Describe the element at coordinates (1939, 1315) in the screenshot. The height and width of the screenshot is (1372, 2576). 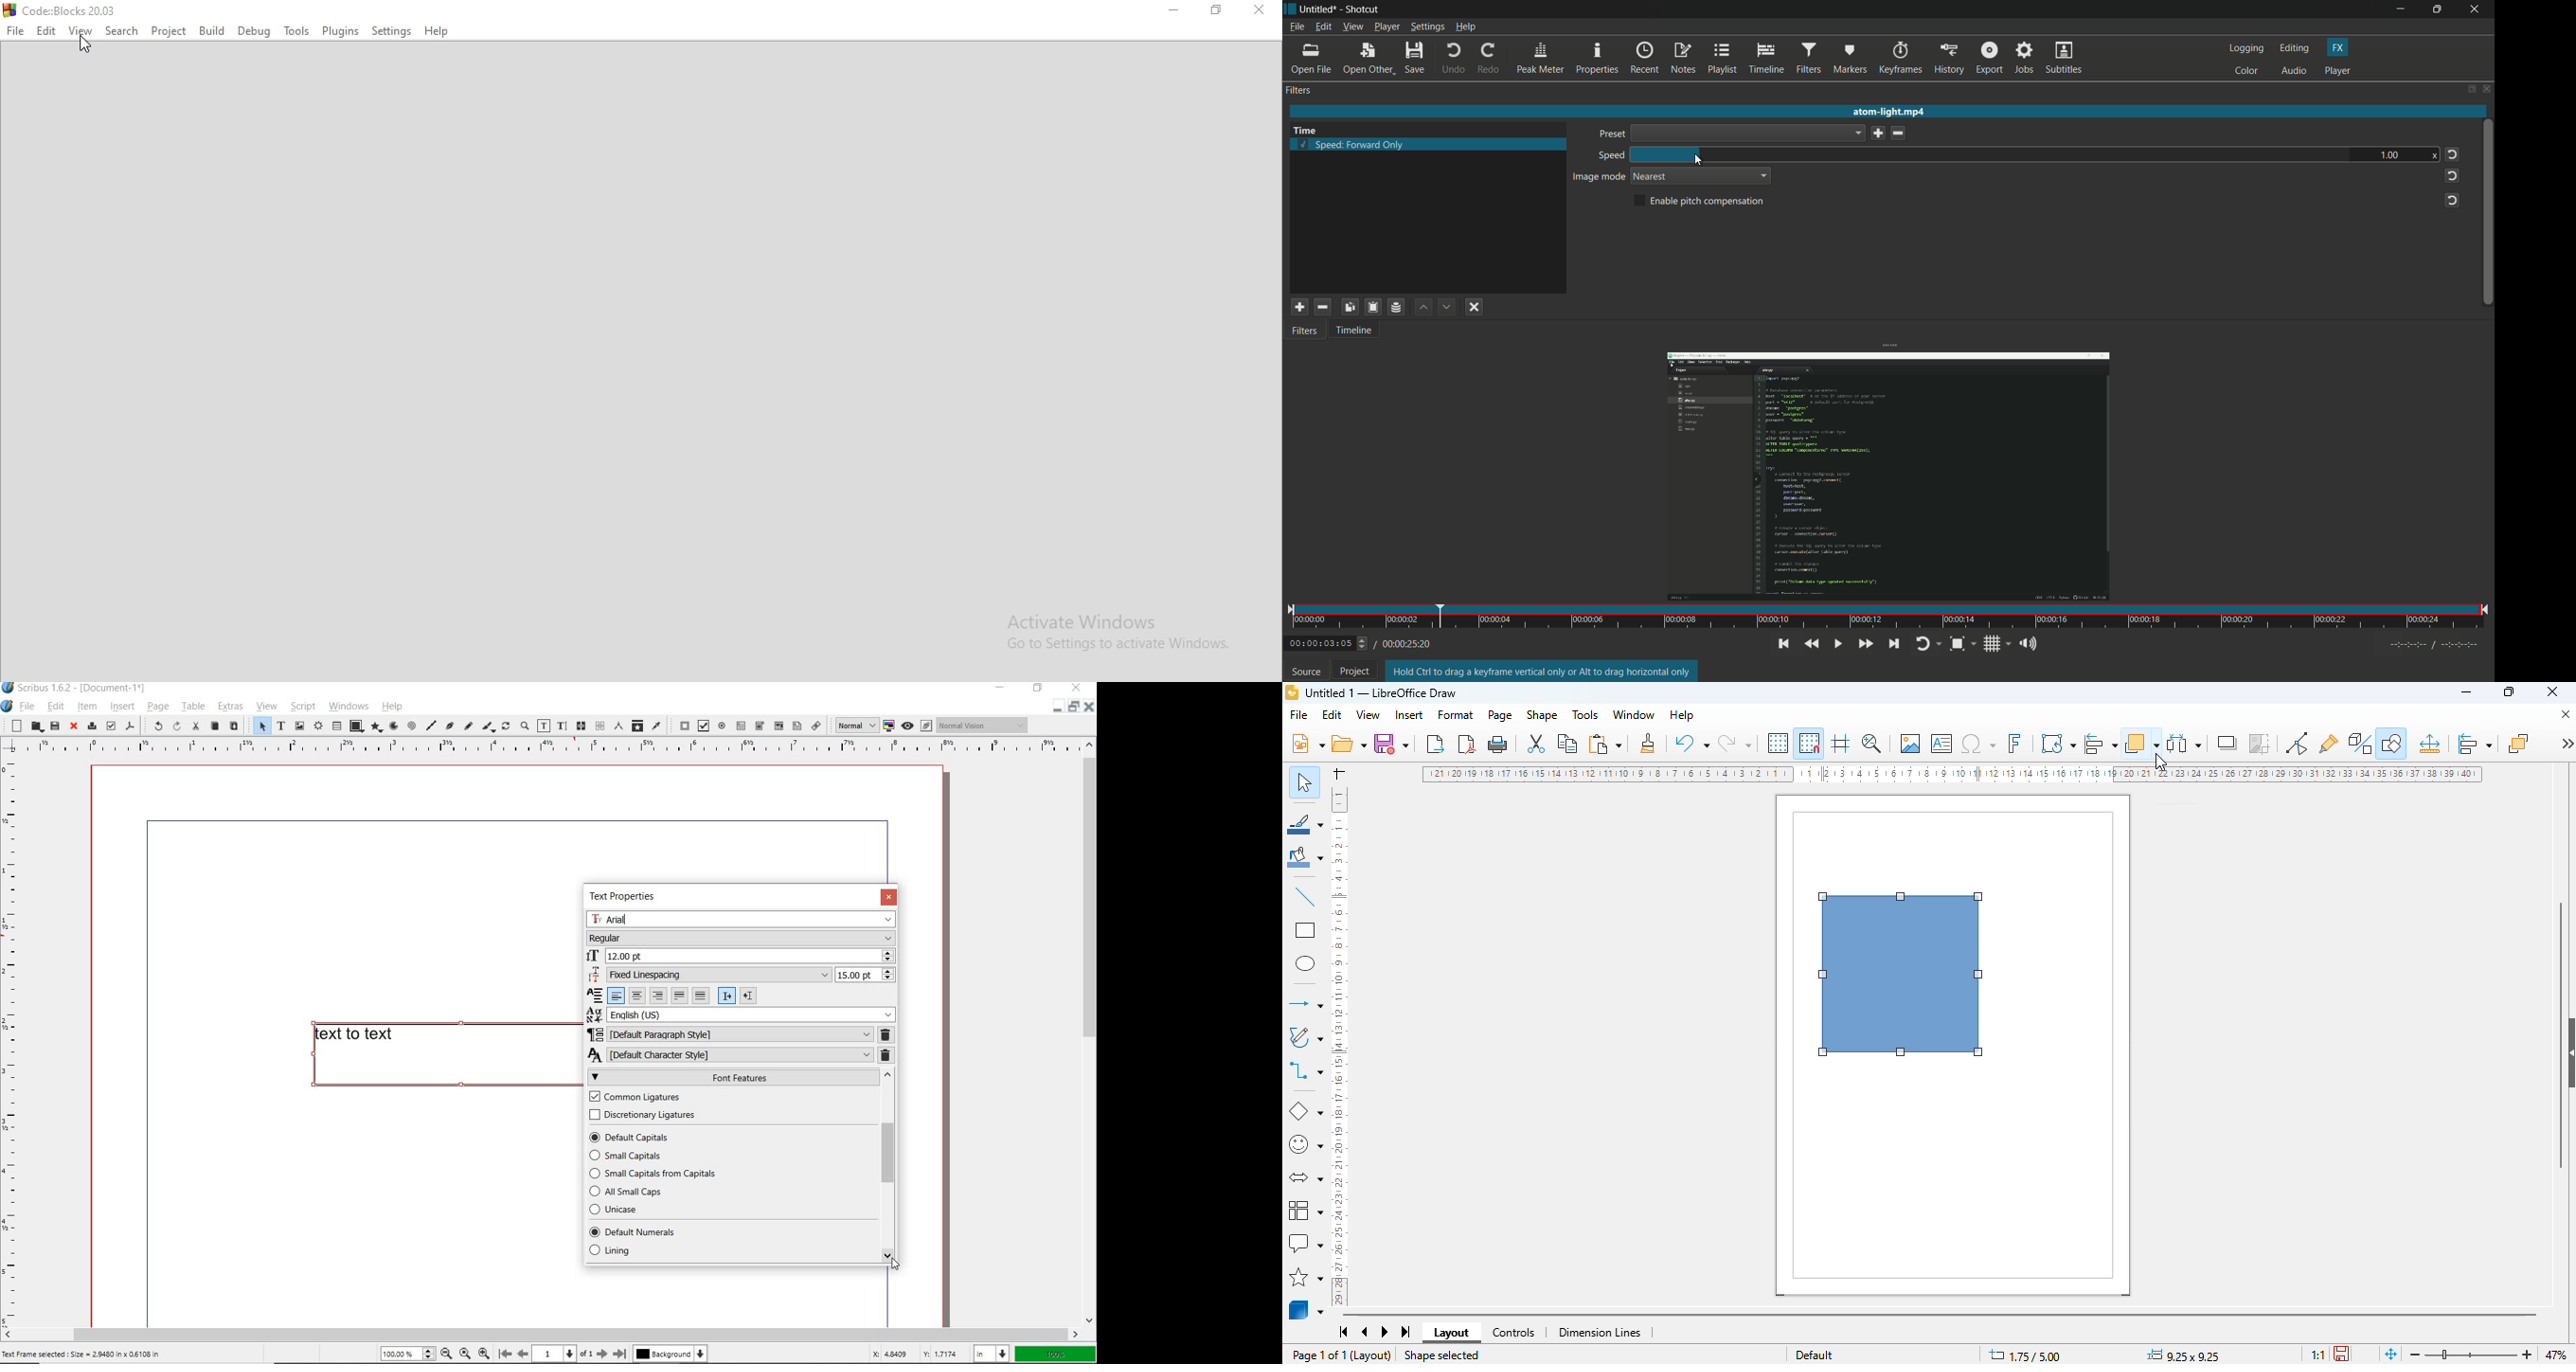
I see `horizontal scroll bar` at that location.